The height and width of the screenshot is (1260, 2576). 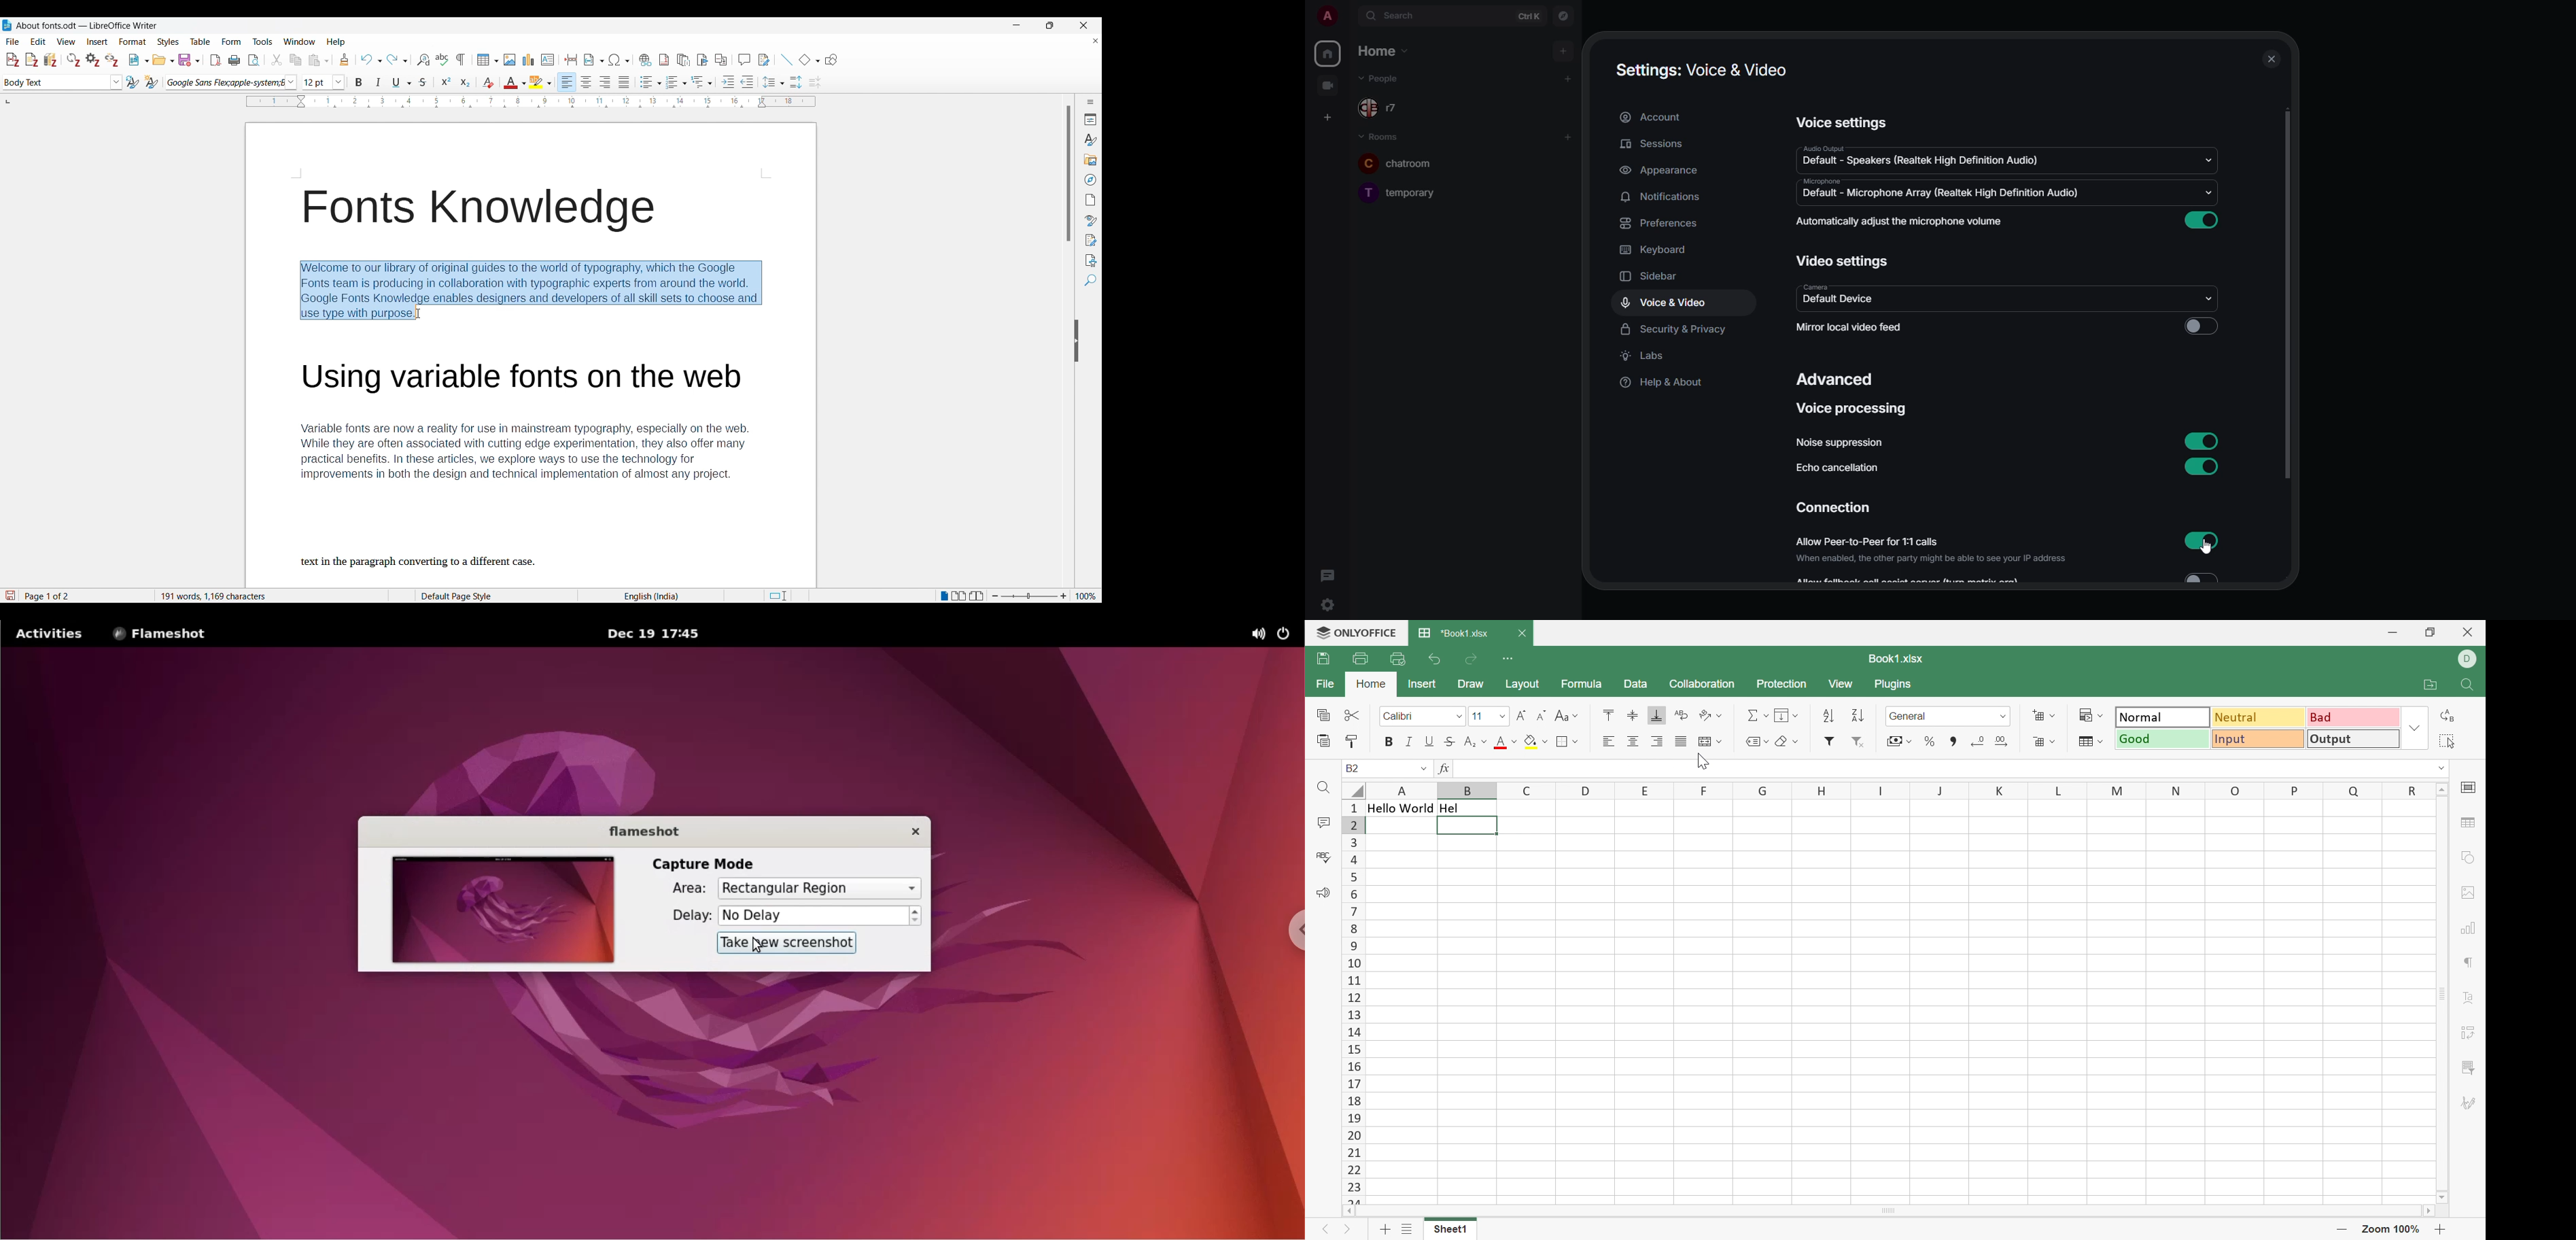 What do you see at coordinates (1323, 658) in the screenshot?
I see `Save` at bounding box center [1323, 658].